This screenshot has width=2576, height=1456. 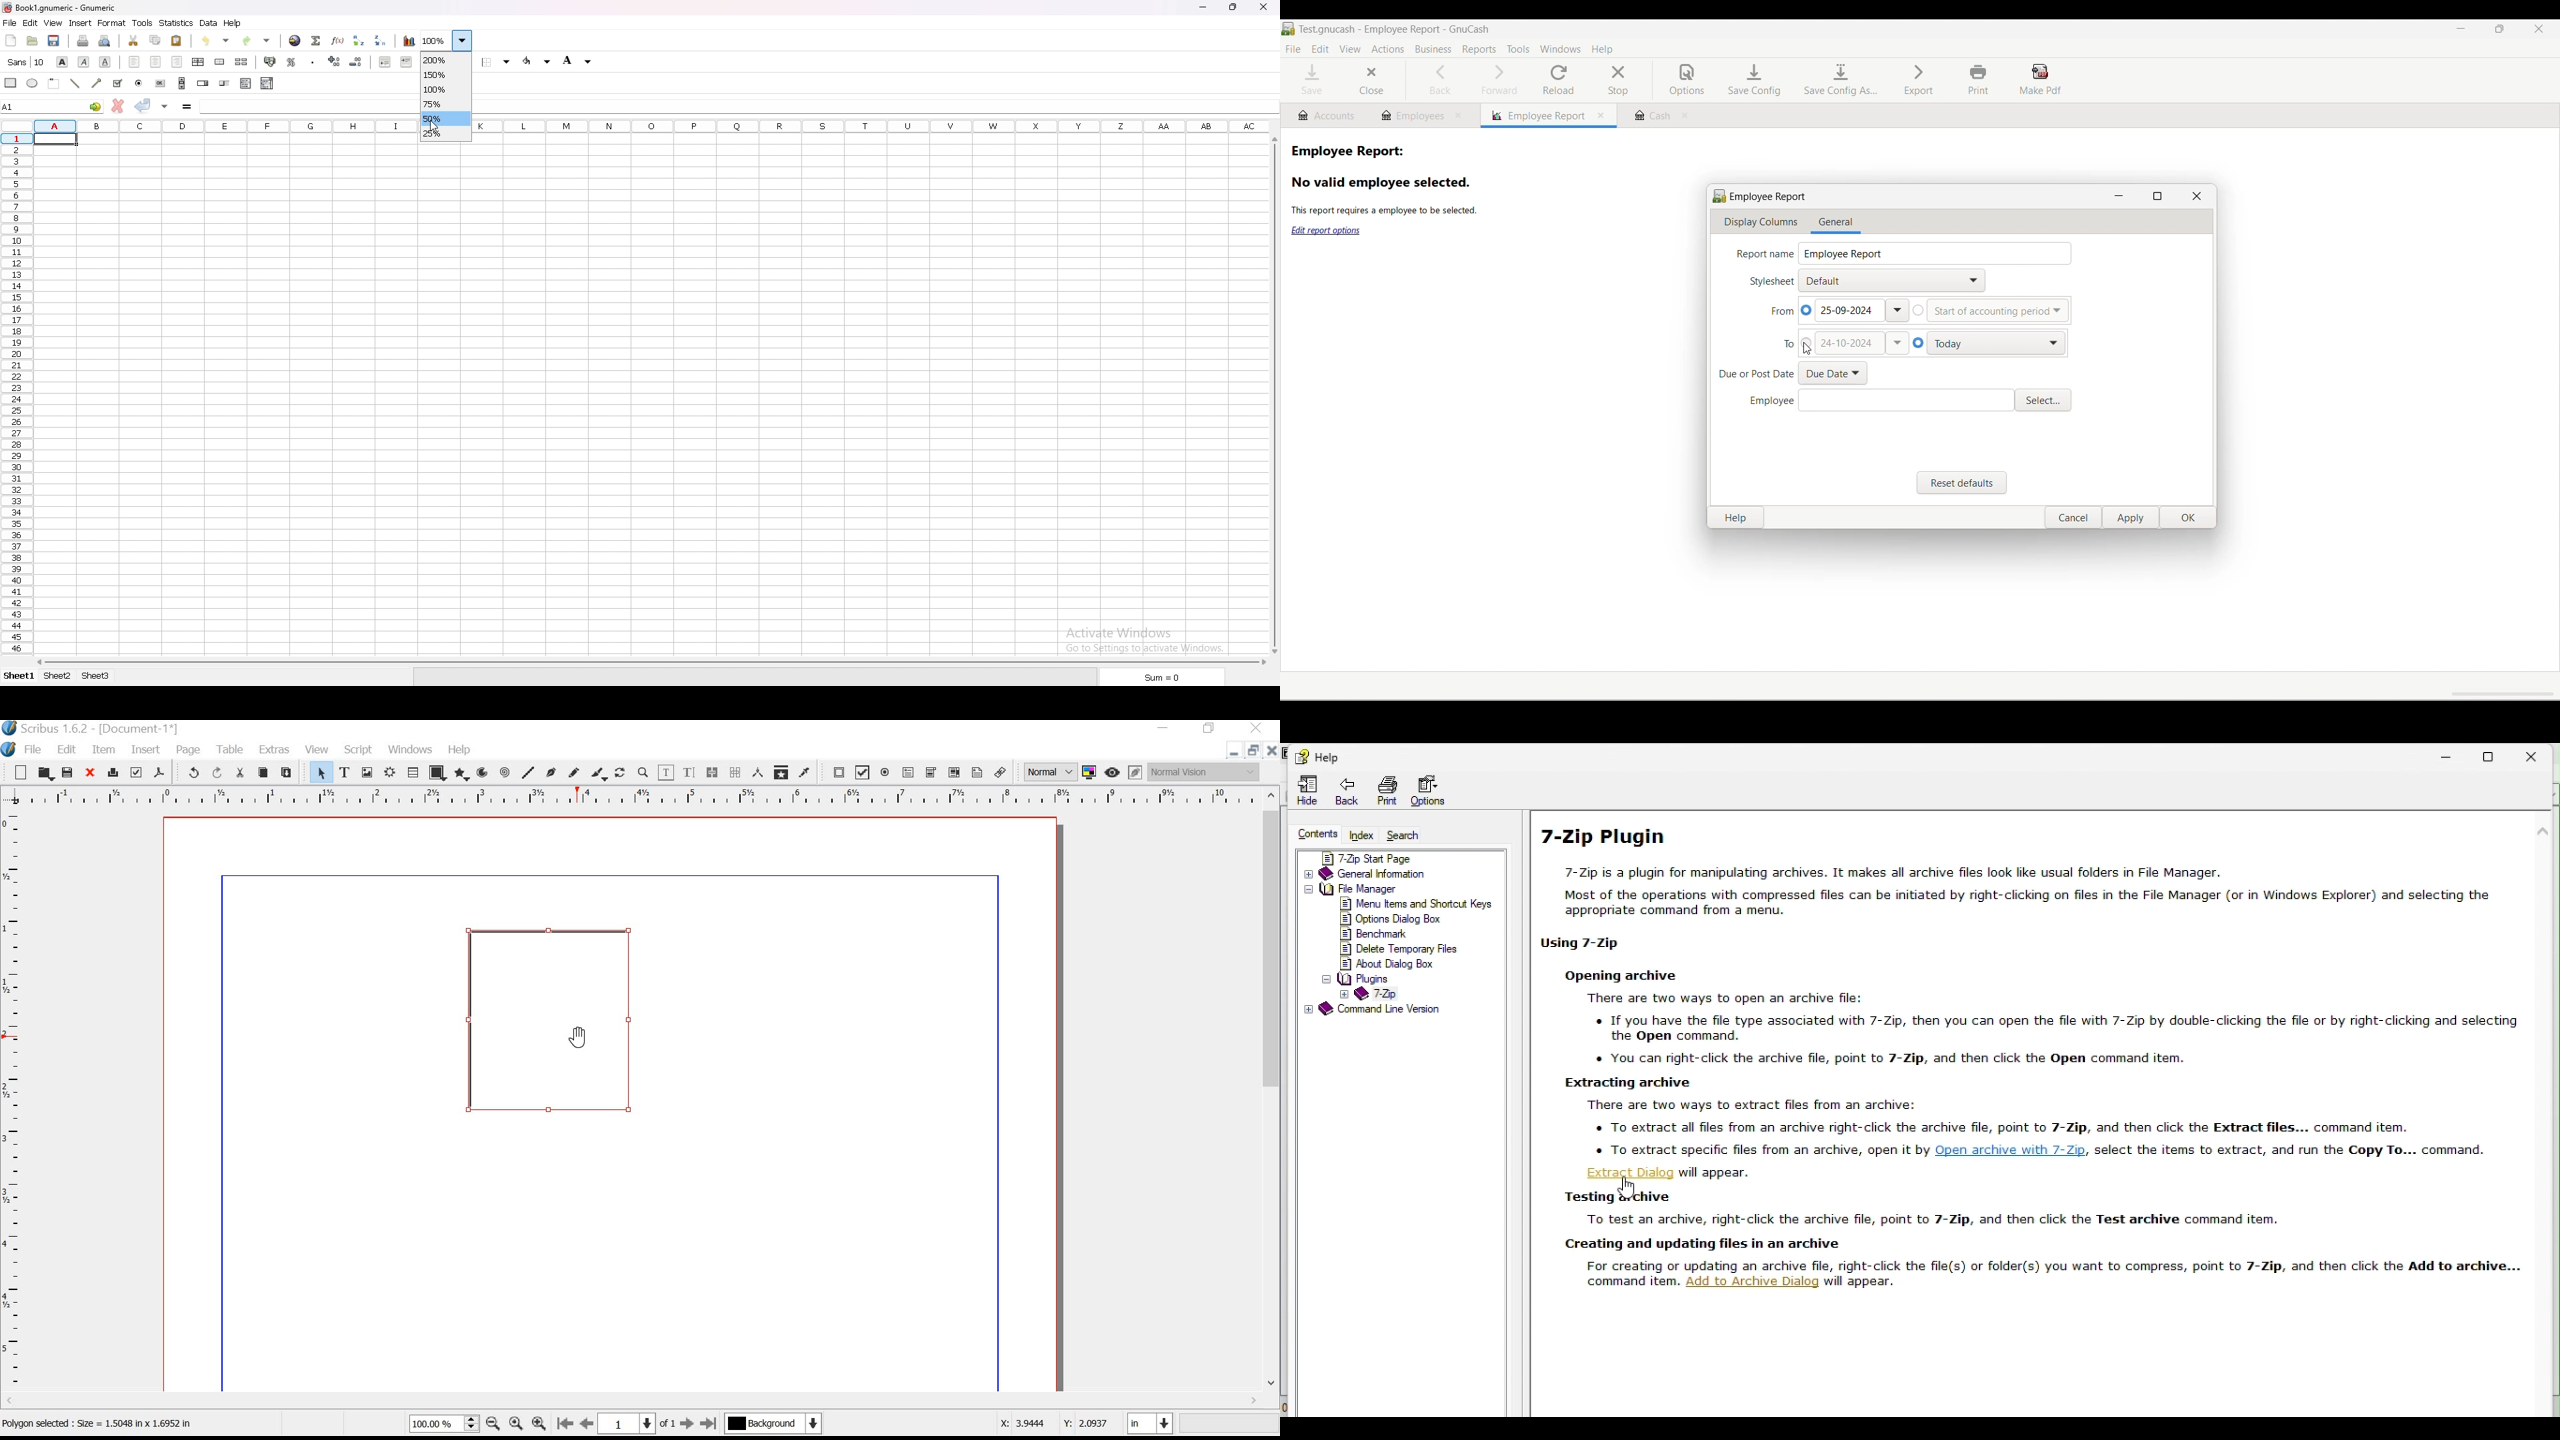 What do you see at coordinates (1272, 1092) in the screenshot?
I see `scrollbar` at bounding box center [1272, 1092].